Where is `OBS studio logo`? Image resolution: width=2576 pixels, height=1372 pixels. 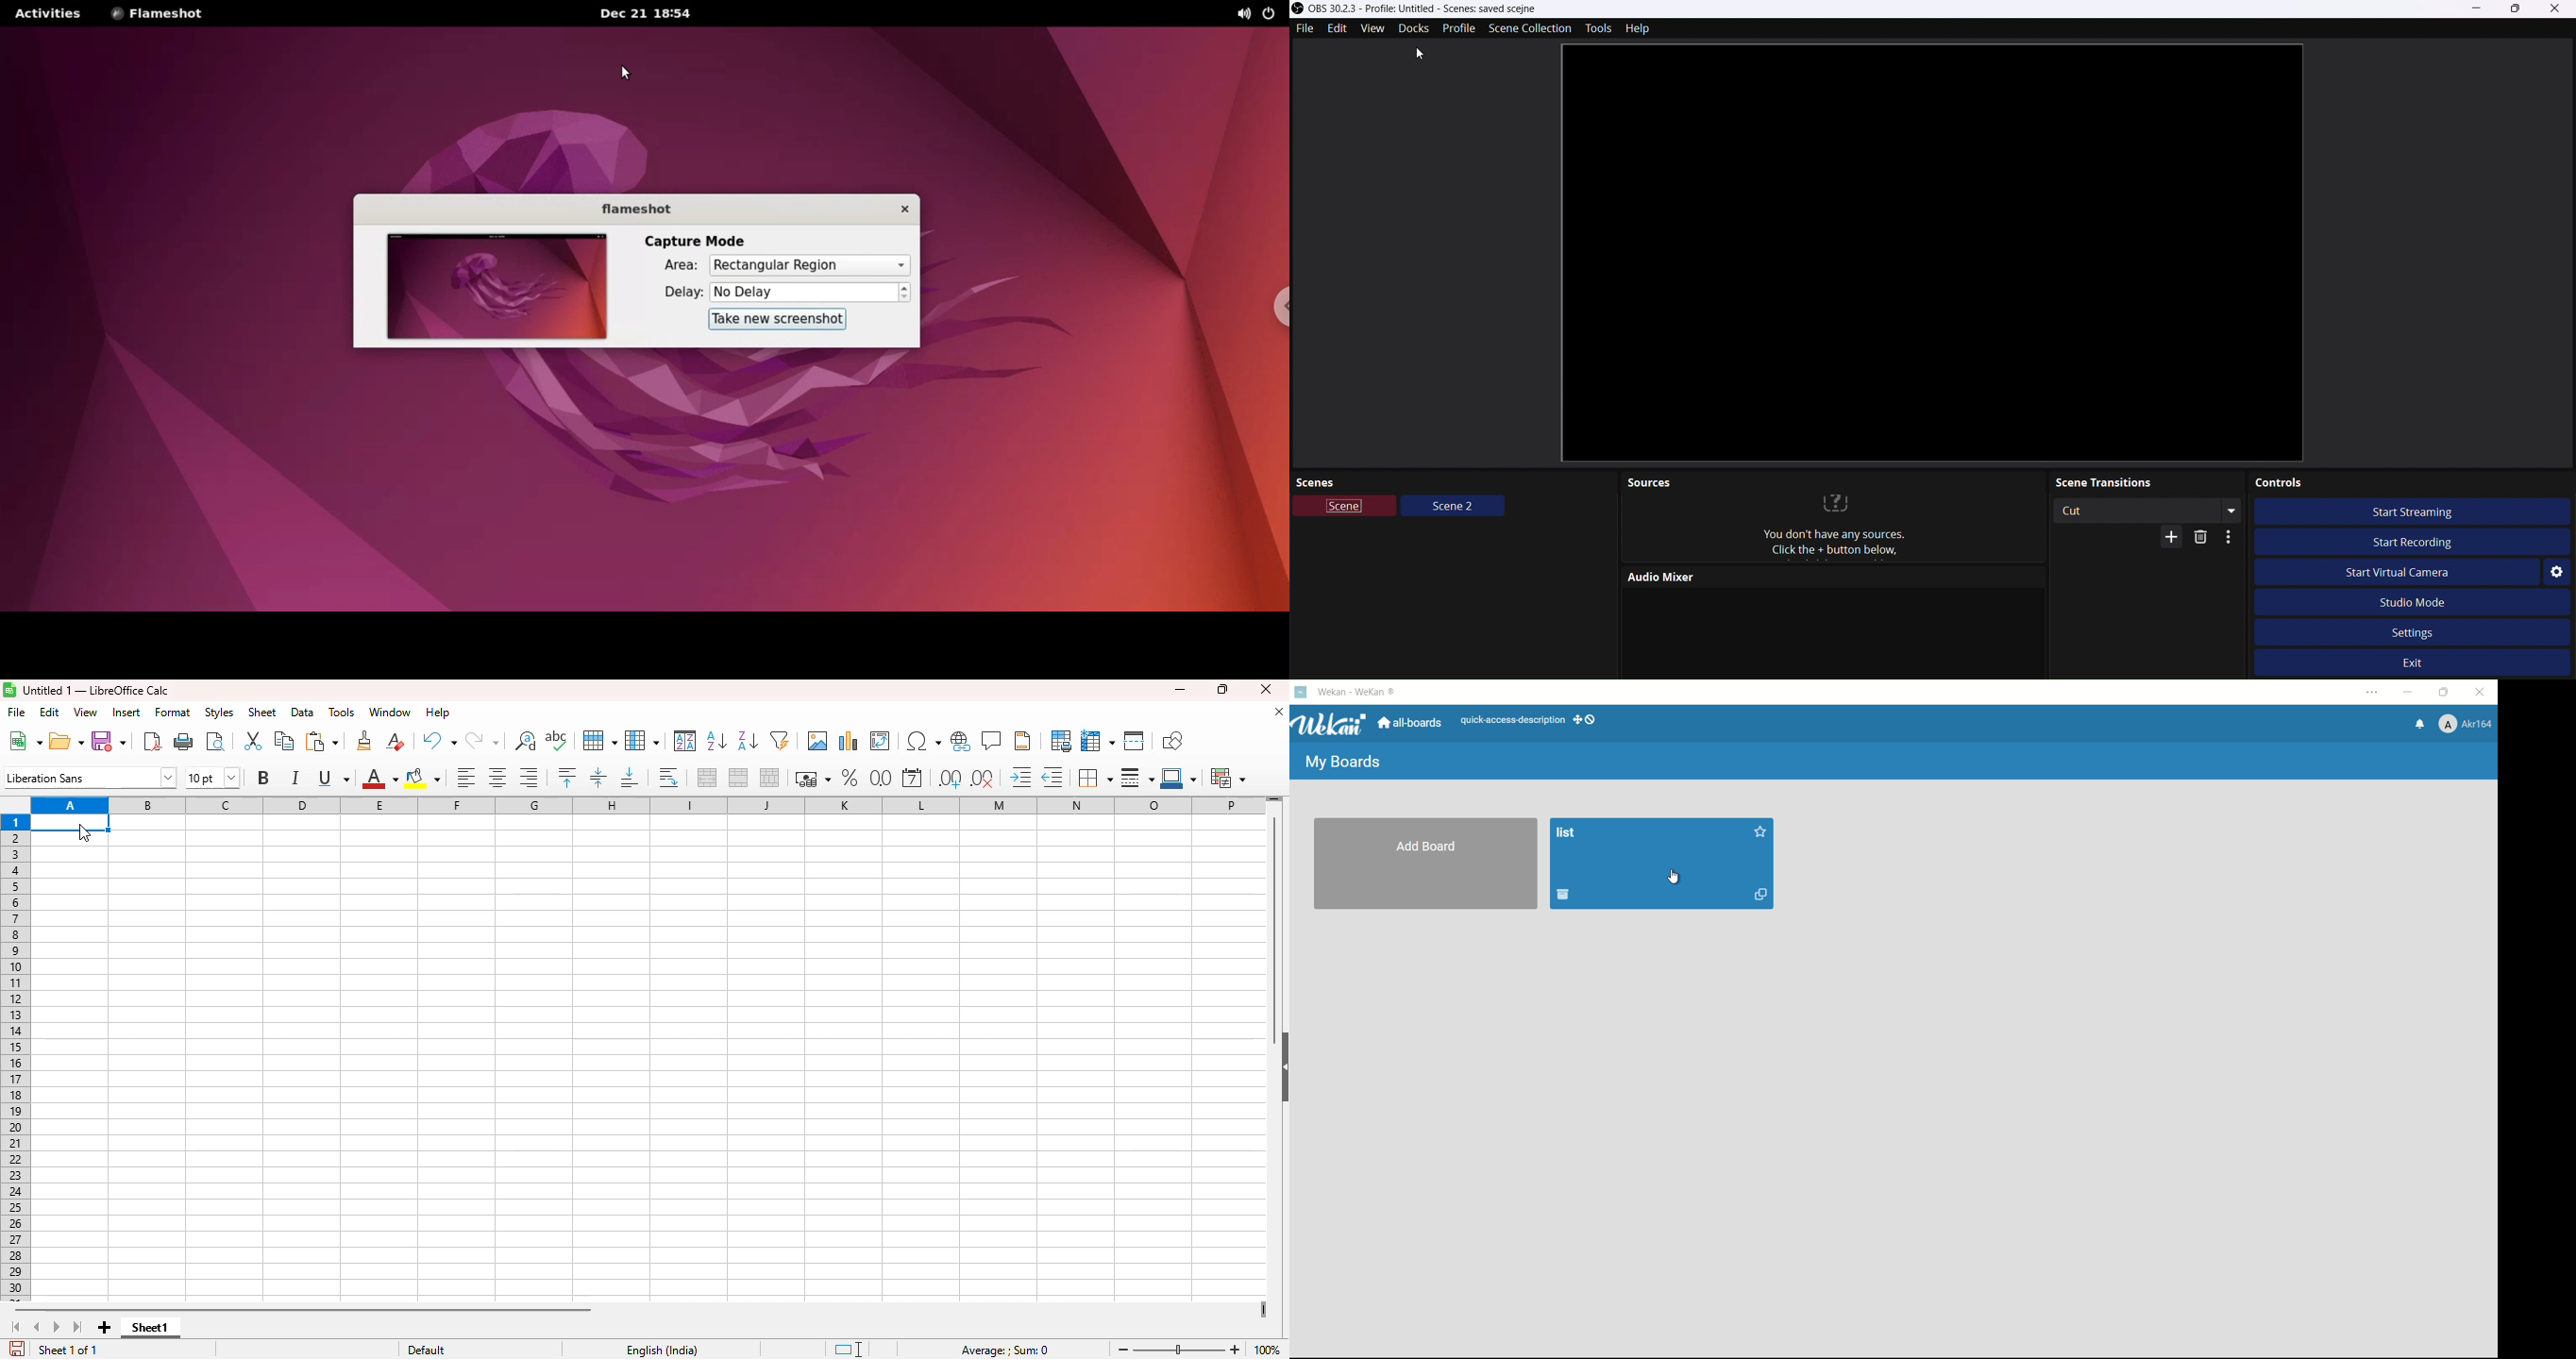 OBS studio logo is located at coordinates (1297, 7).